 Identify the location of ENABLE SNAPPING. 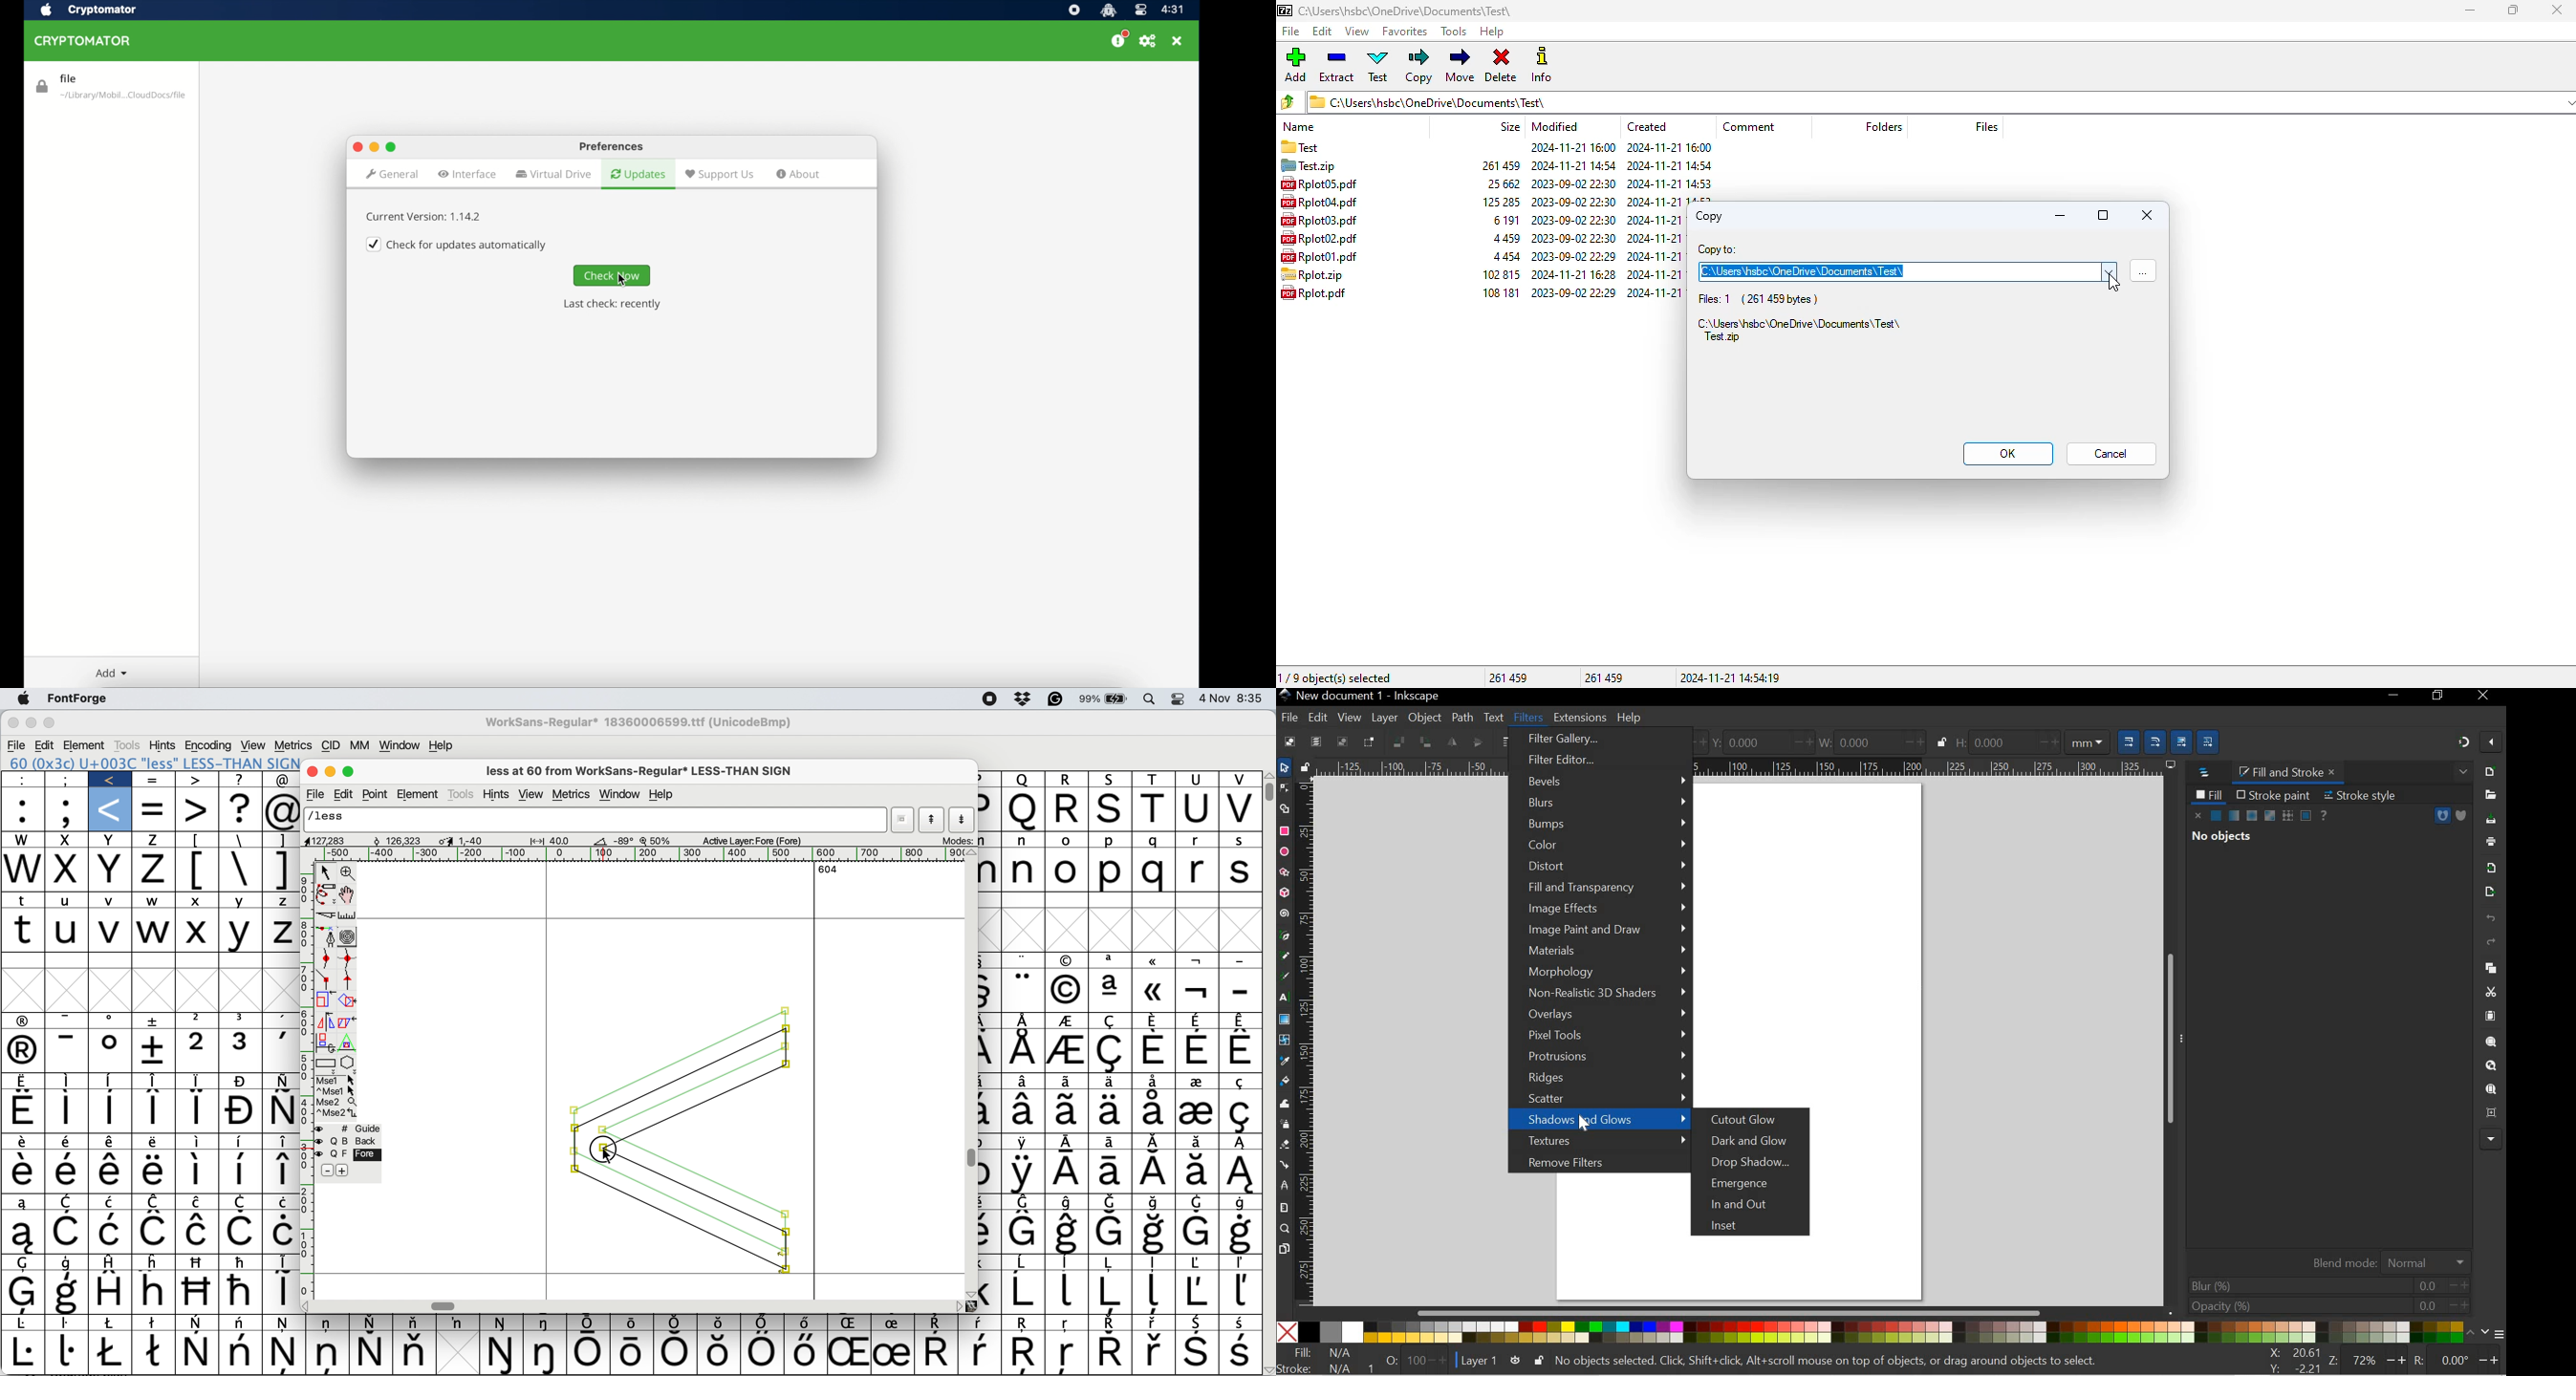
(2491, 744).